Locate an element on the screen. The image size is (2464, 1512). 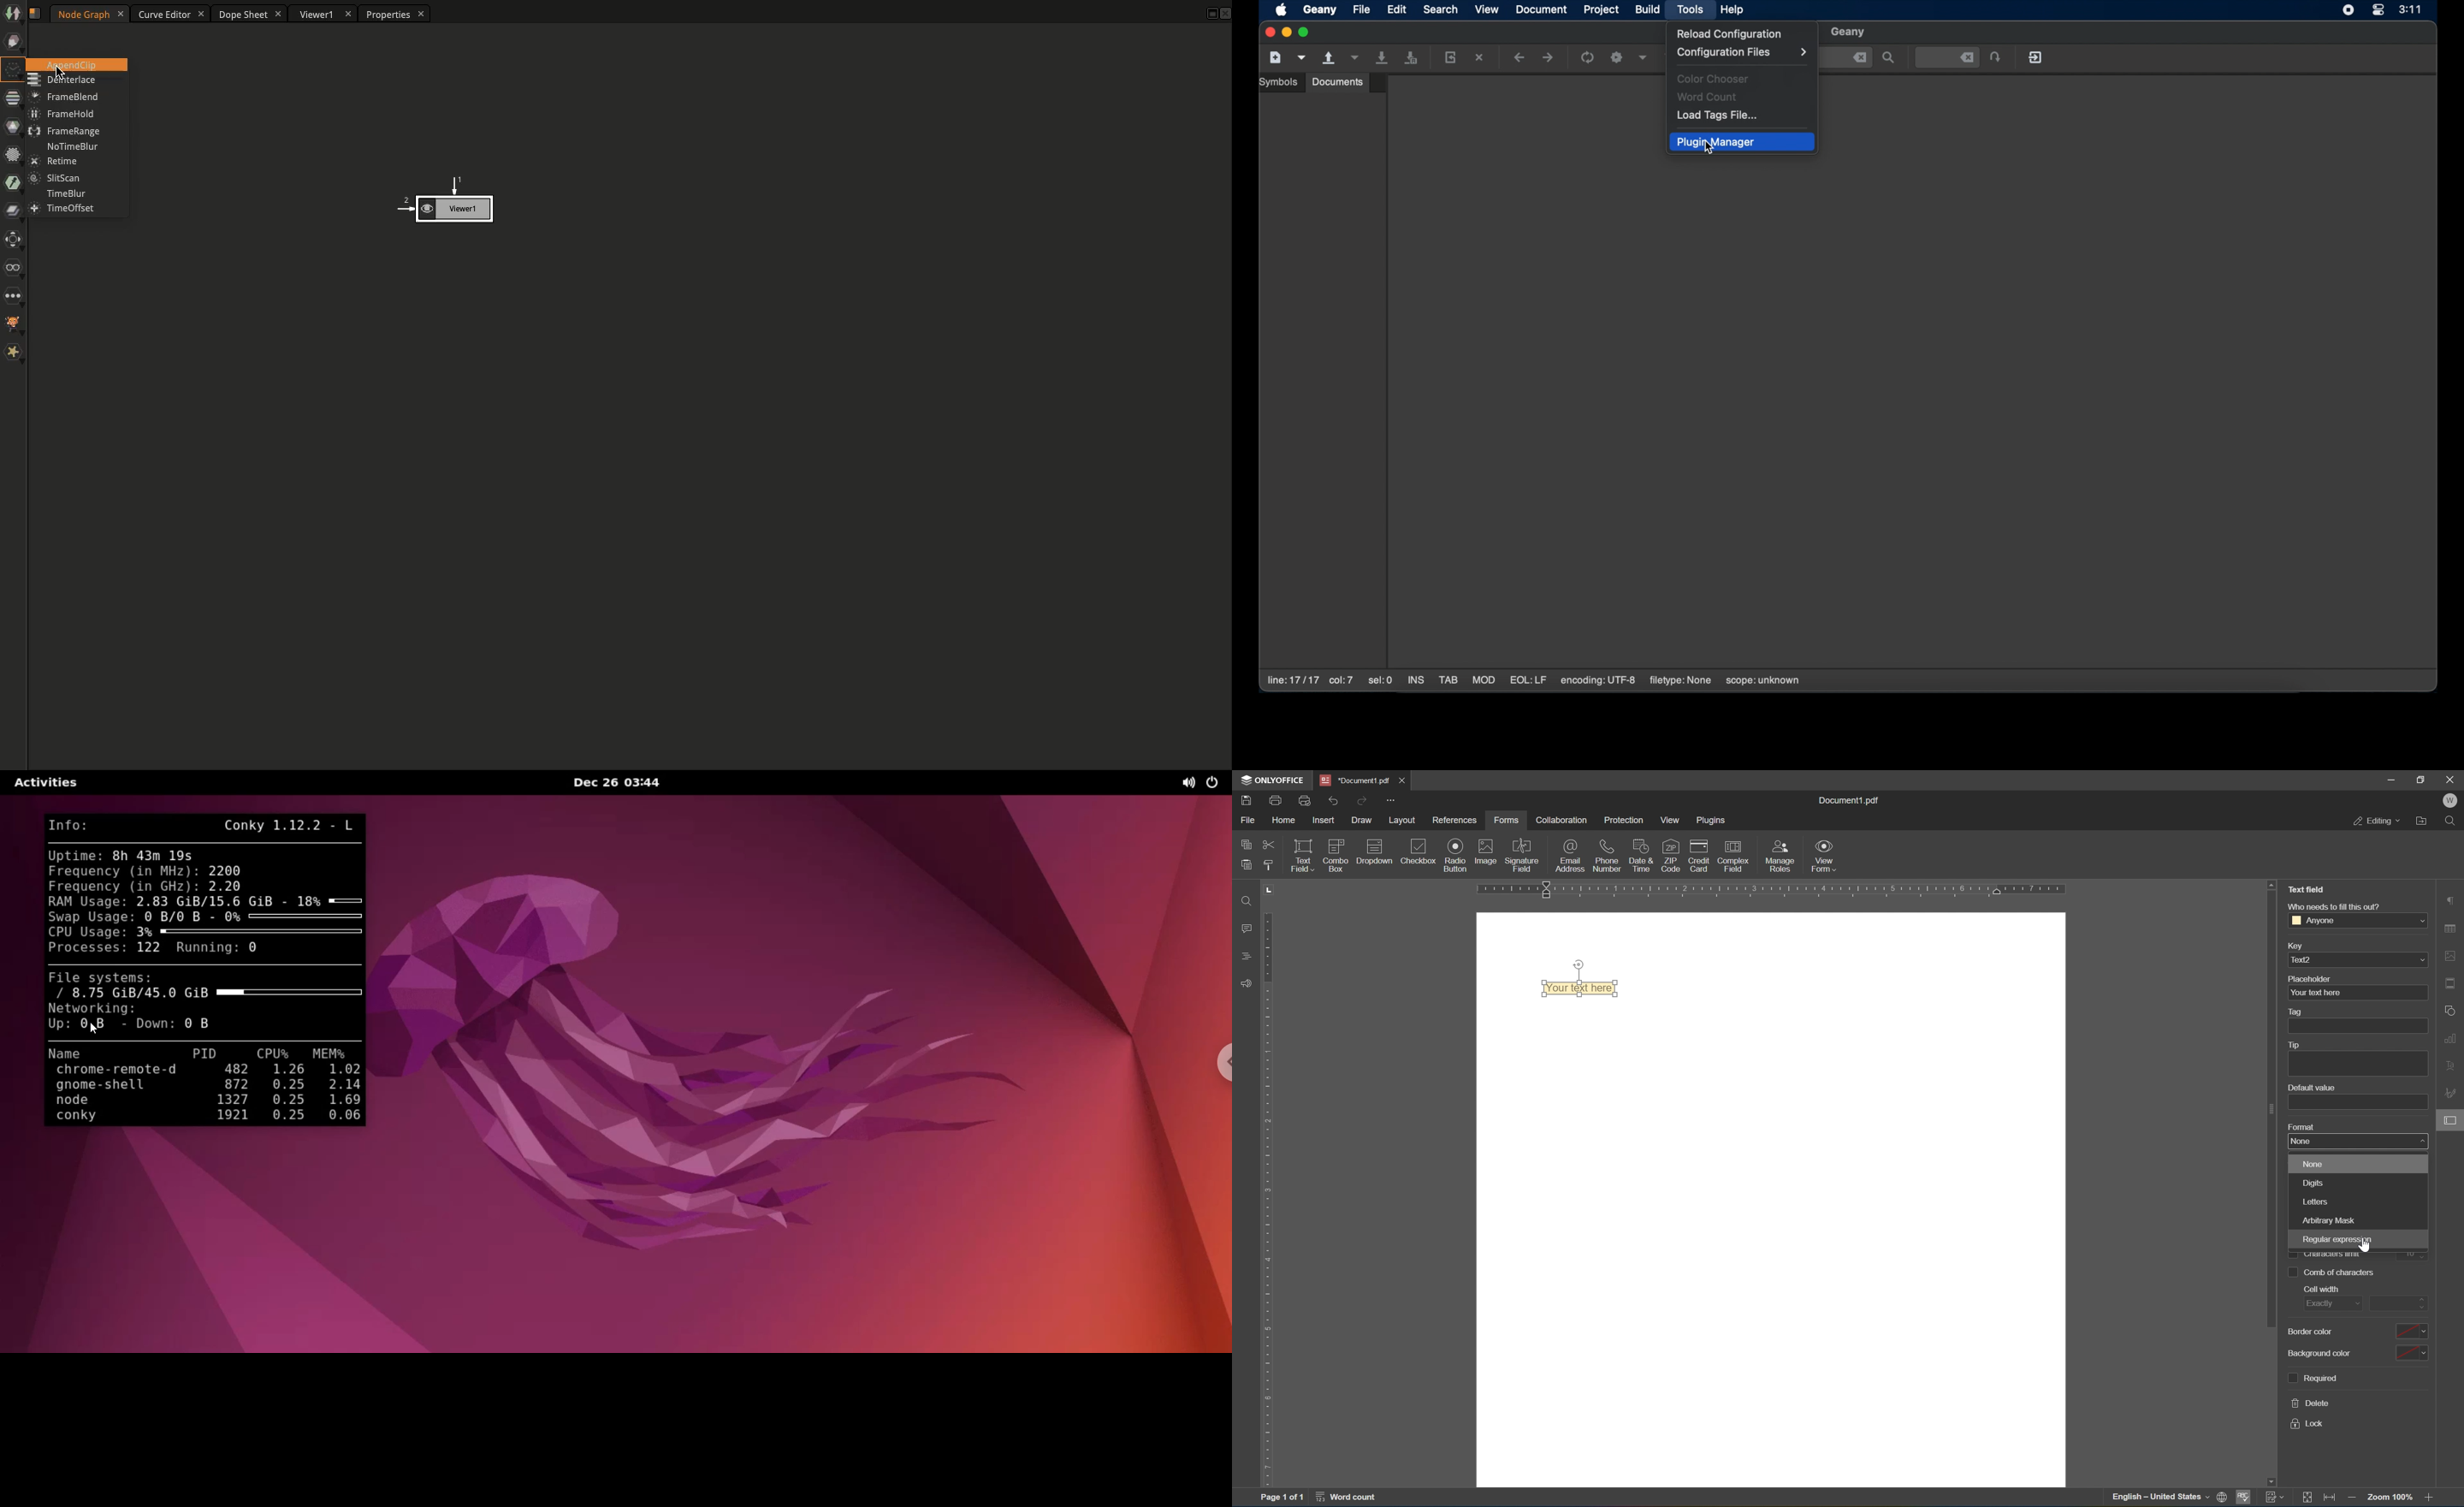
combo box is located at coordinates (1337, 856).